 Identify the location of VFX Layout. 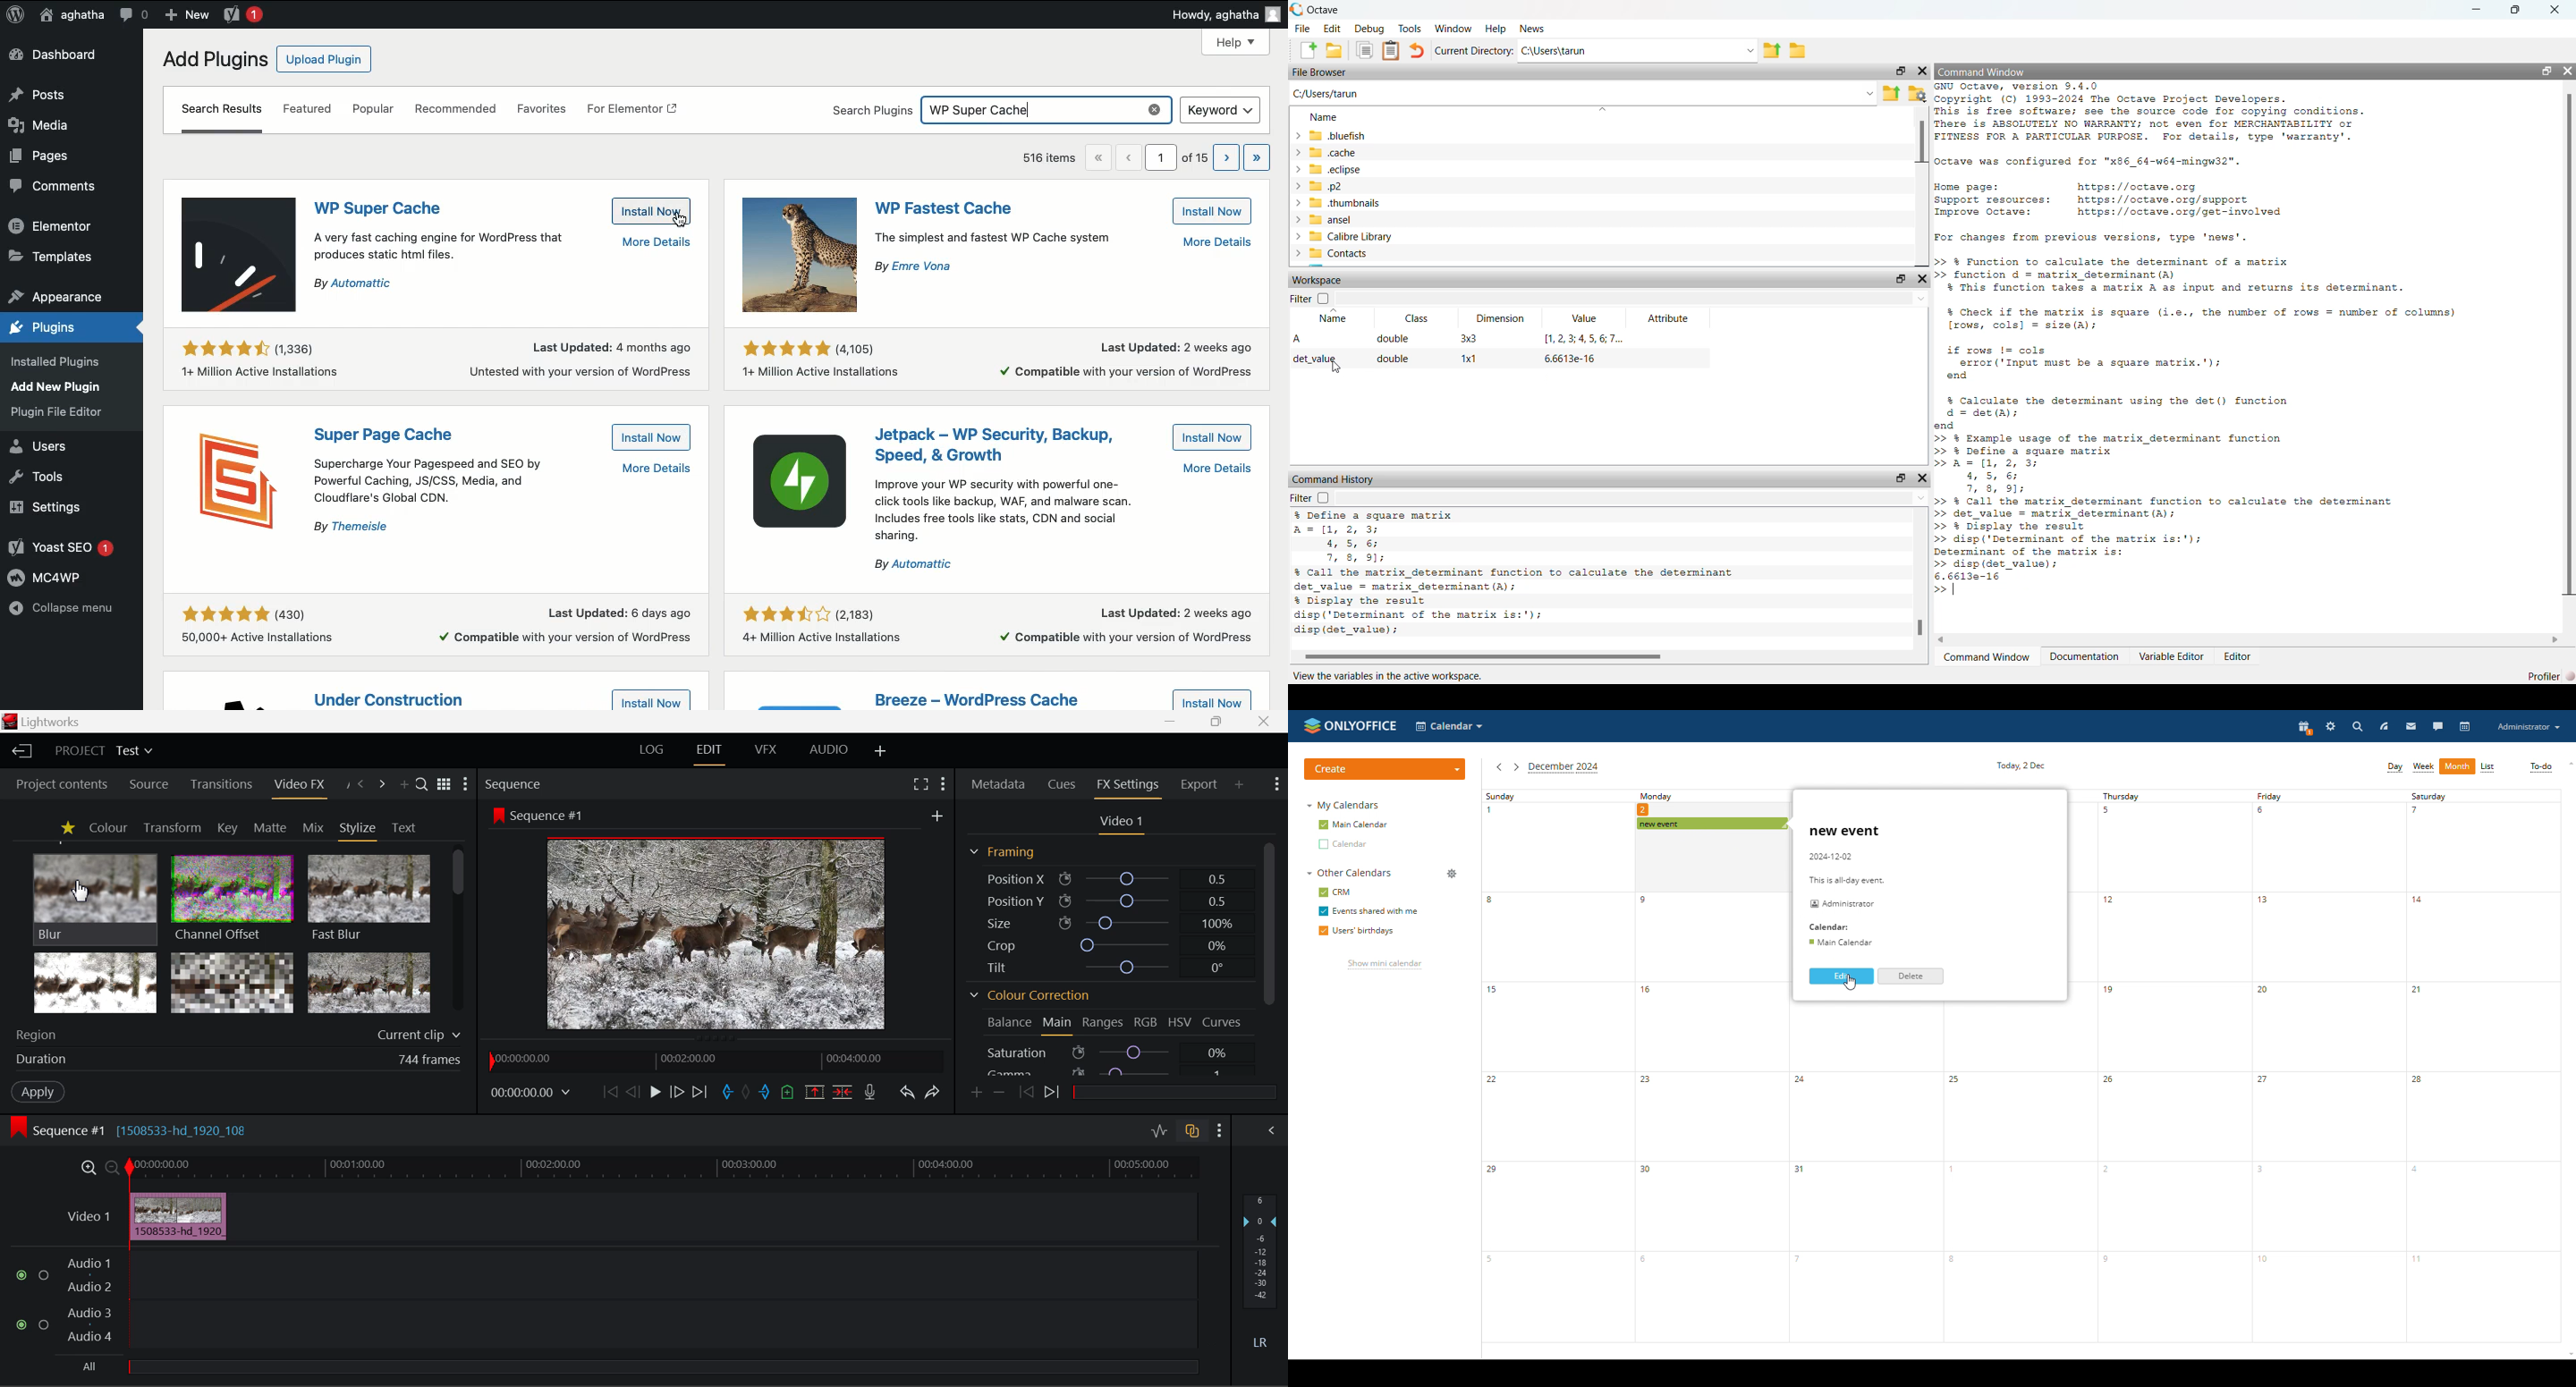
(766, 752).